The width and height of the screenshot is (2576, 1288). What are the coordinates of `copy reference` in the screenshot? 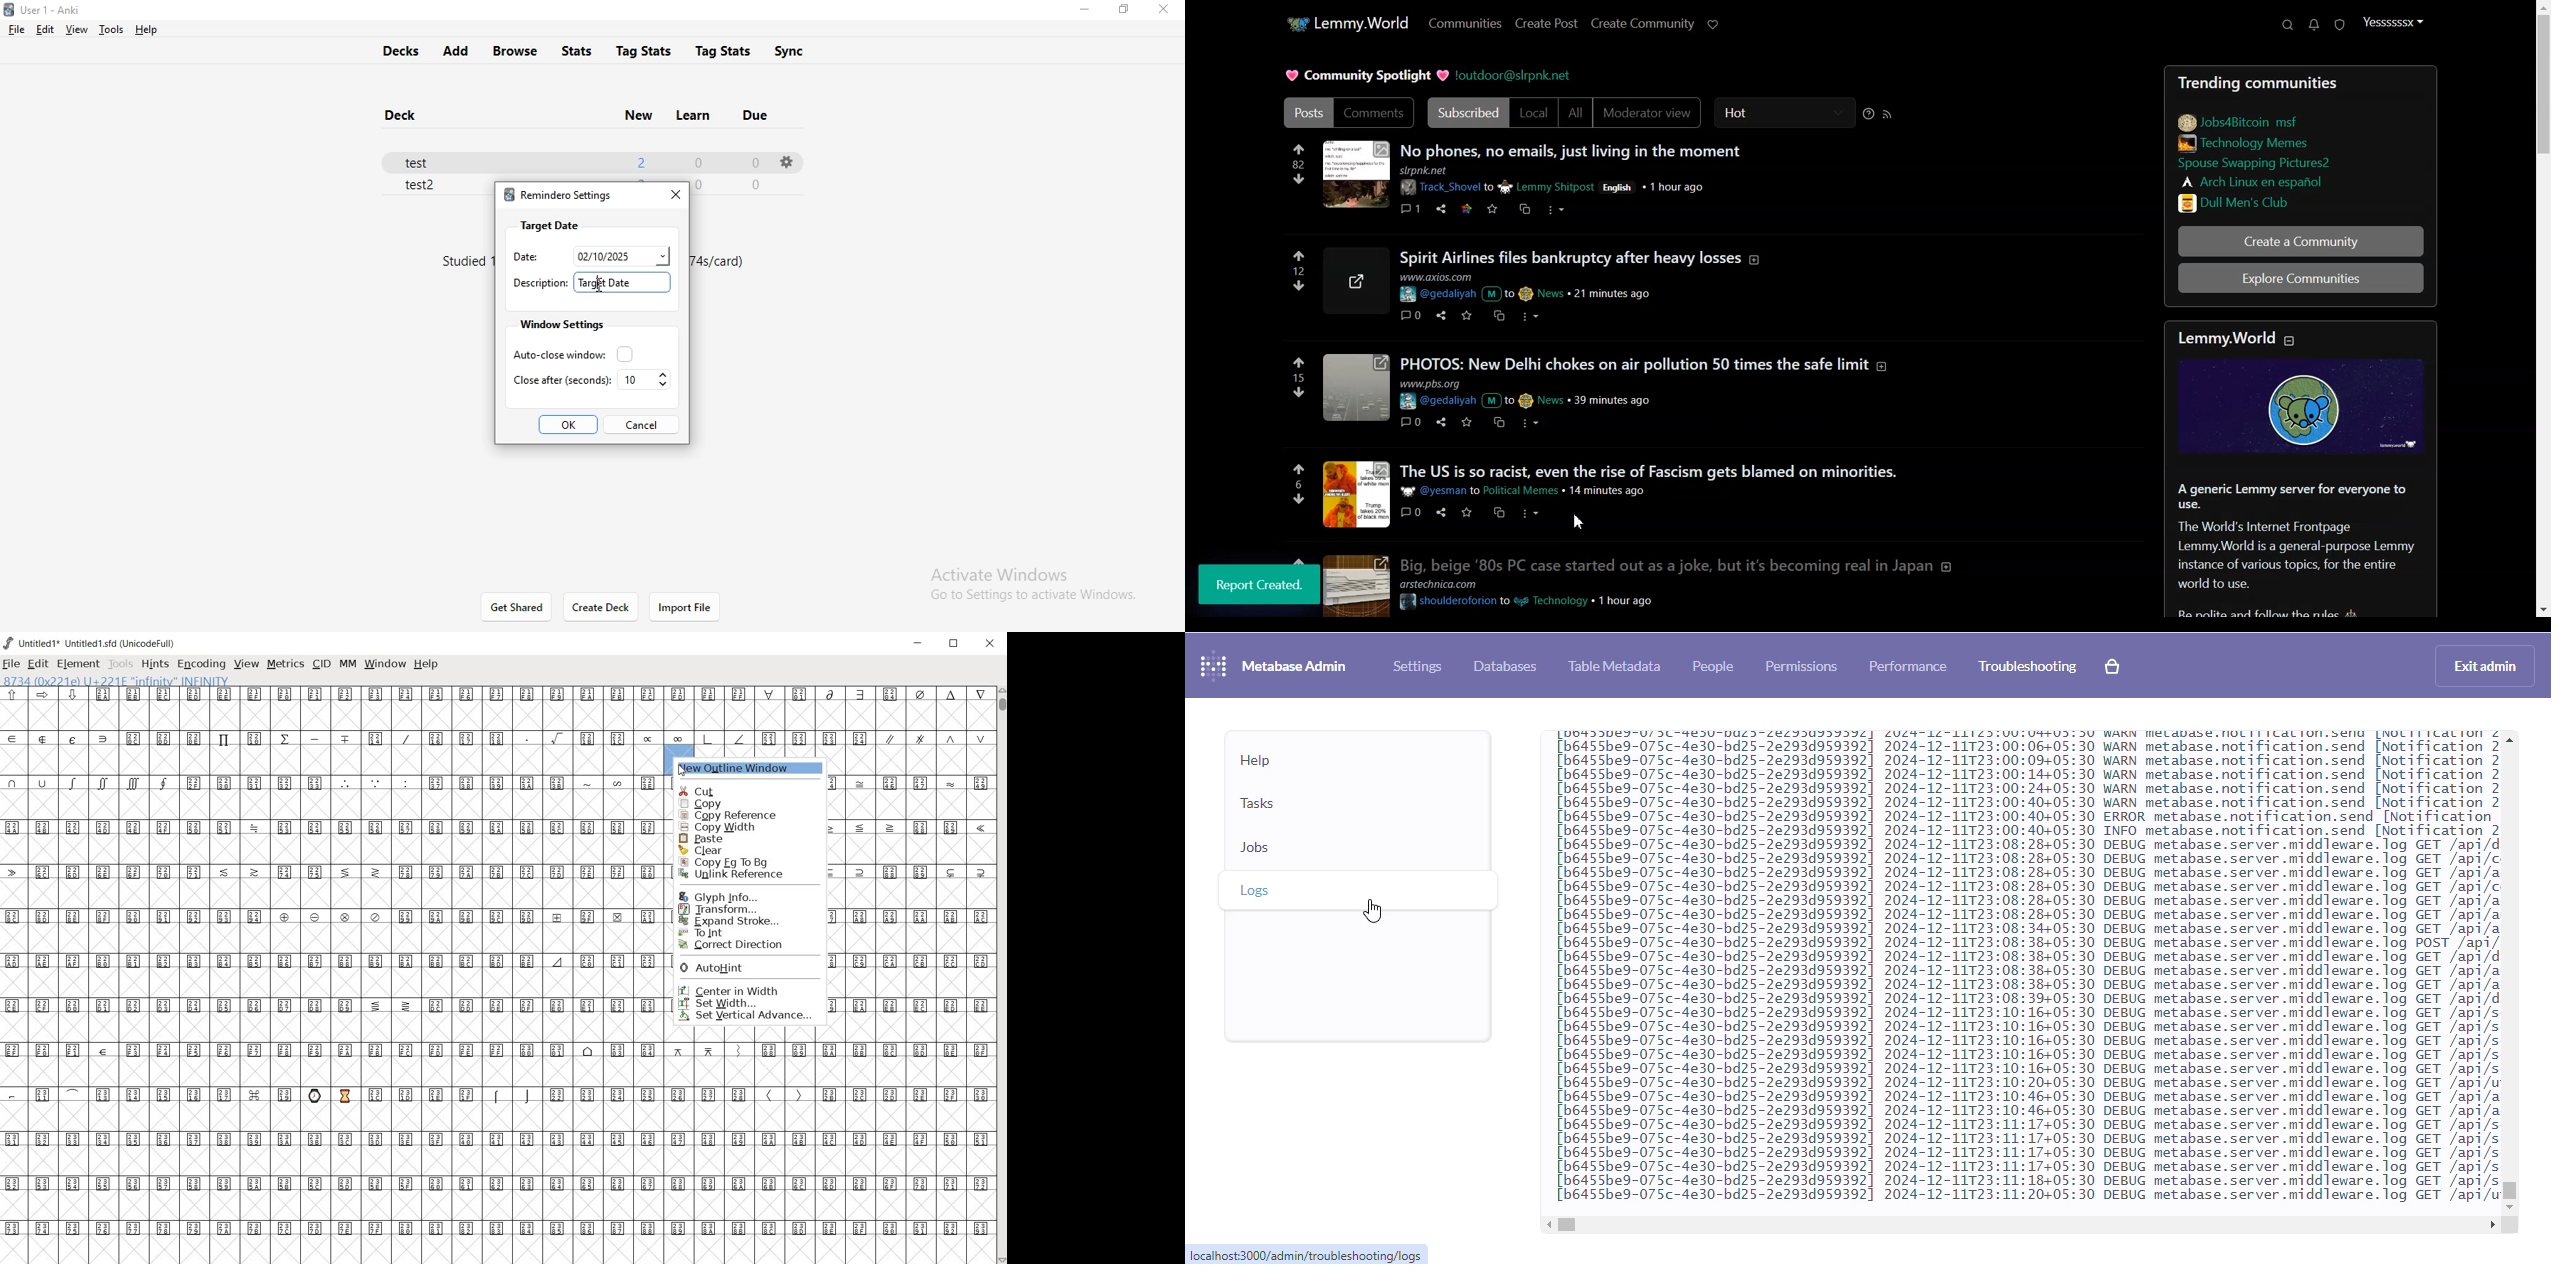 It's located at (727, 815).